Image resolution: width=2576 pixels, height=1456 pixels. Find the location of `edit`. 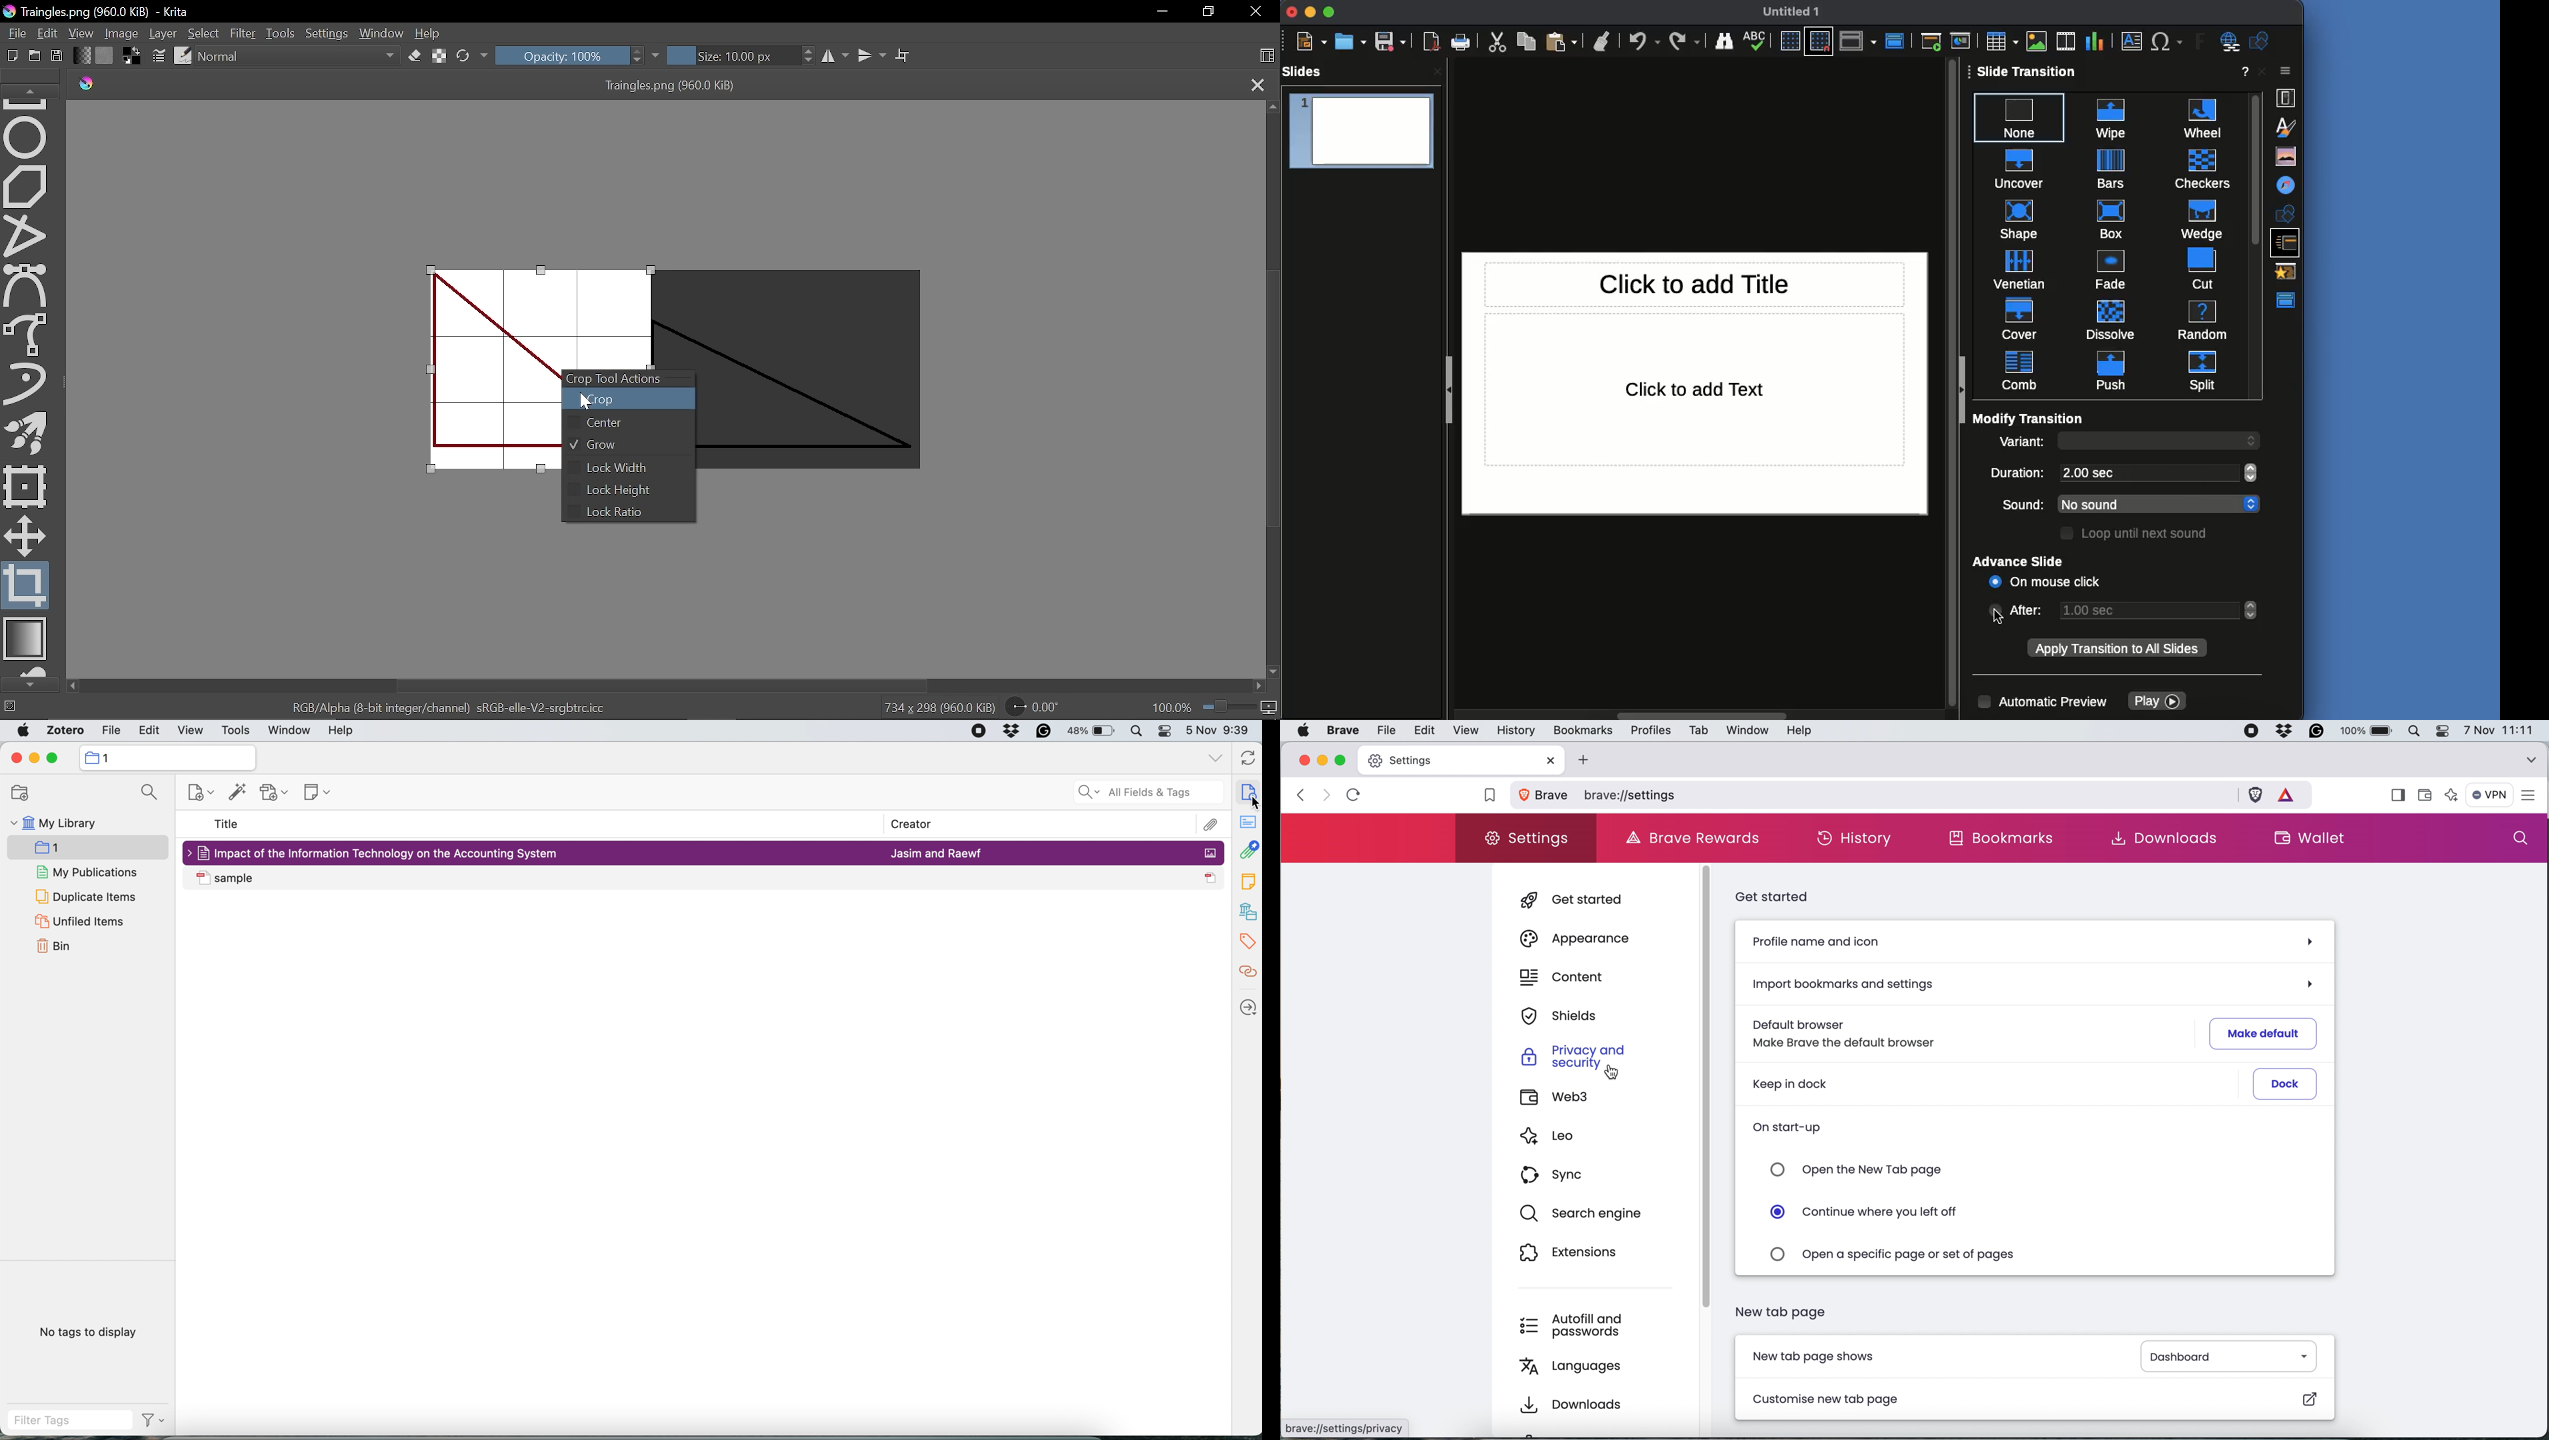

edit is located at coordinates (1423, 730).